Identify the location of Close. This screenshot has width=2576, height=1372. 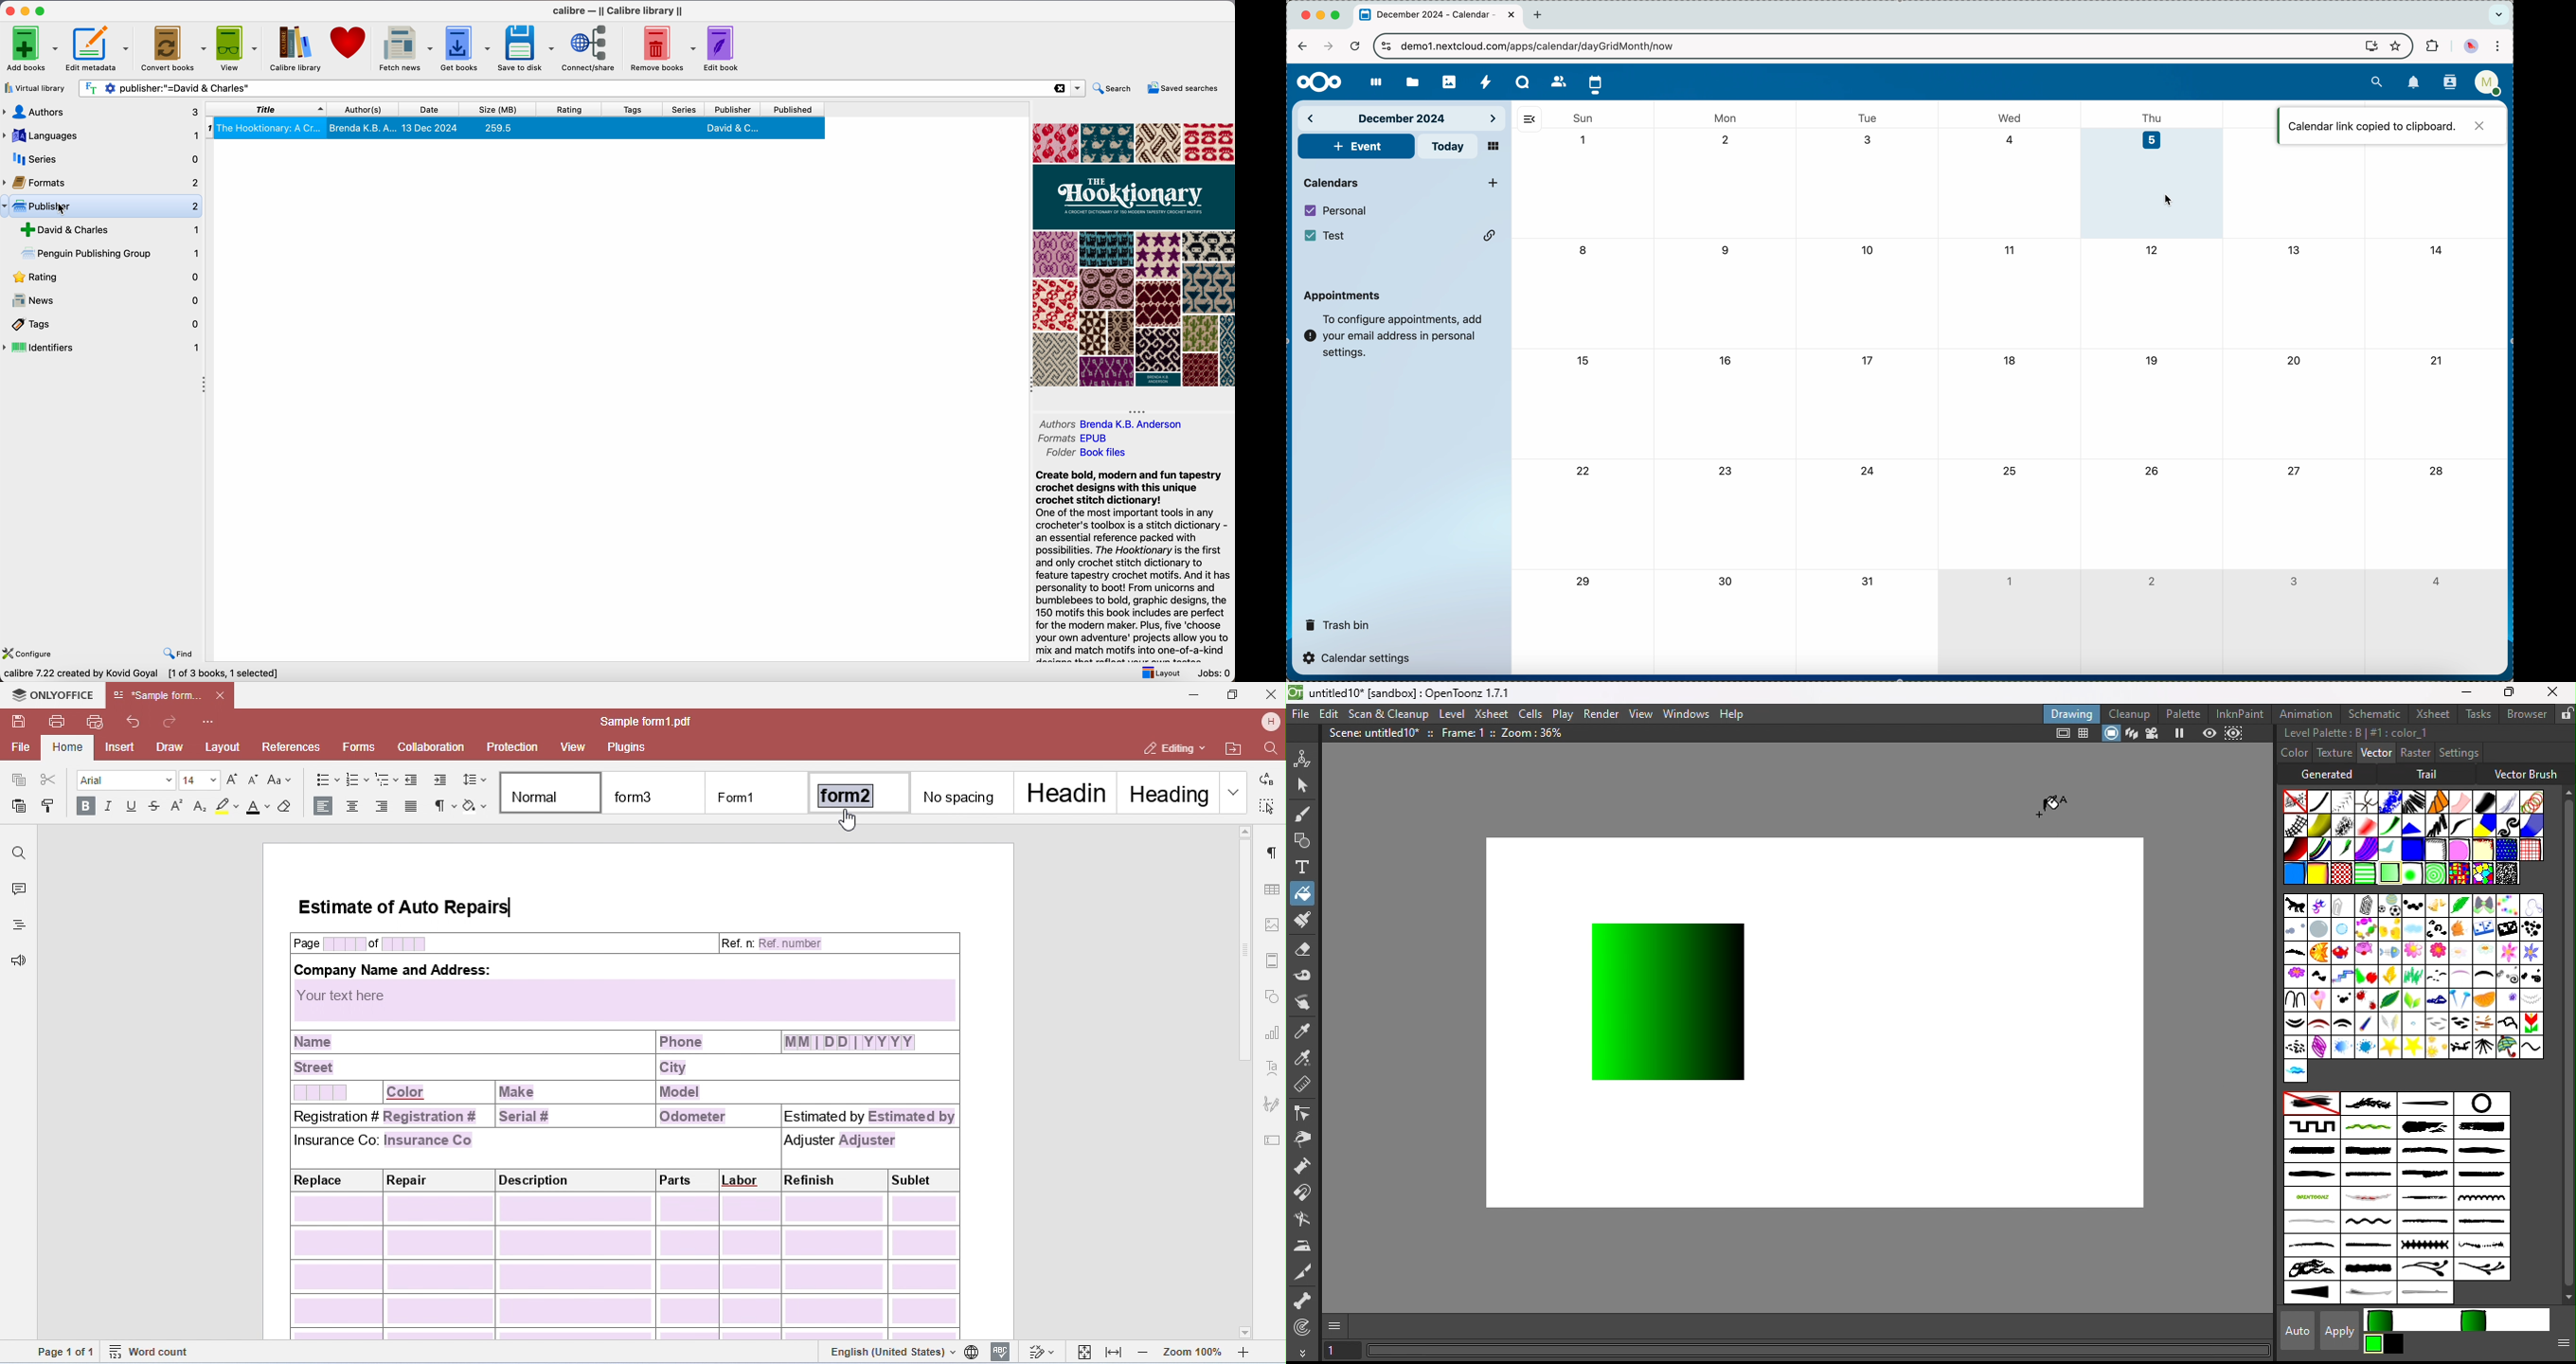
(2553, 691).